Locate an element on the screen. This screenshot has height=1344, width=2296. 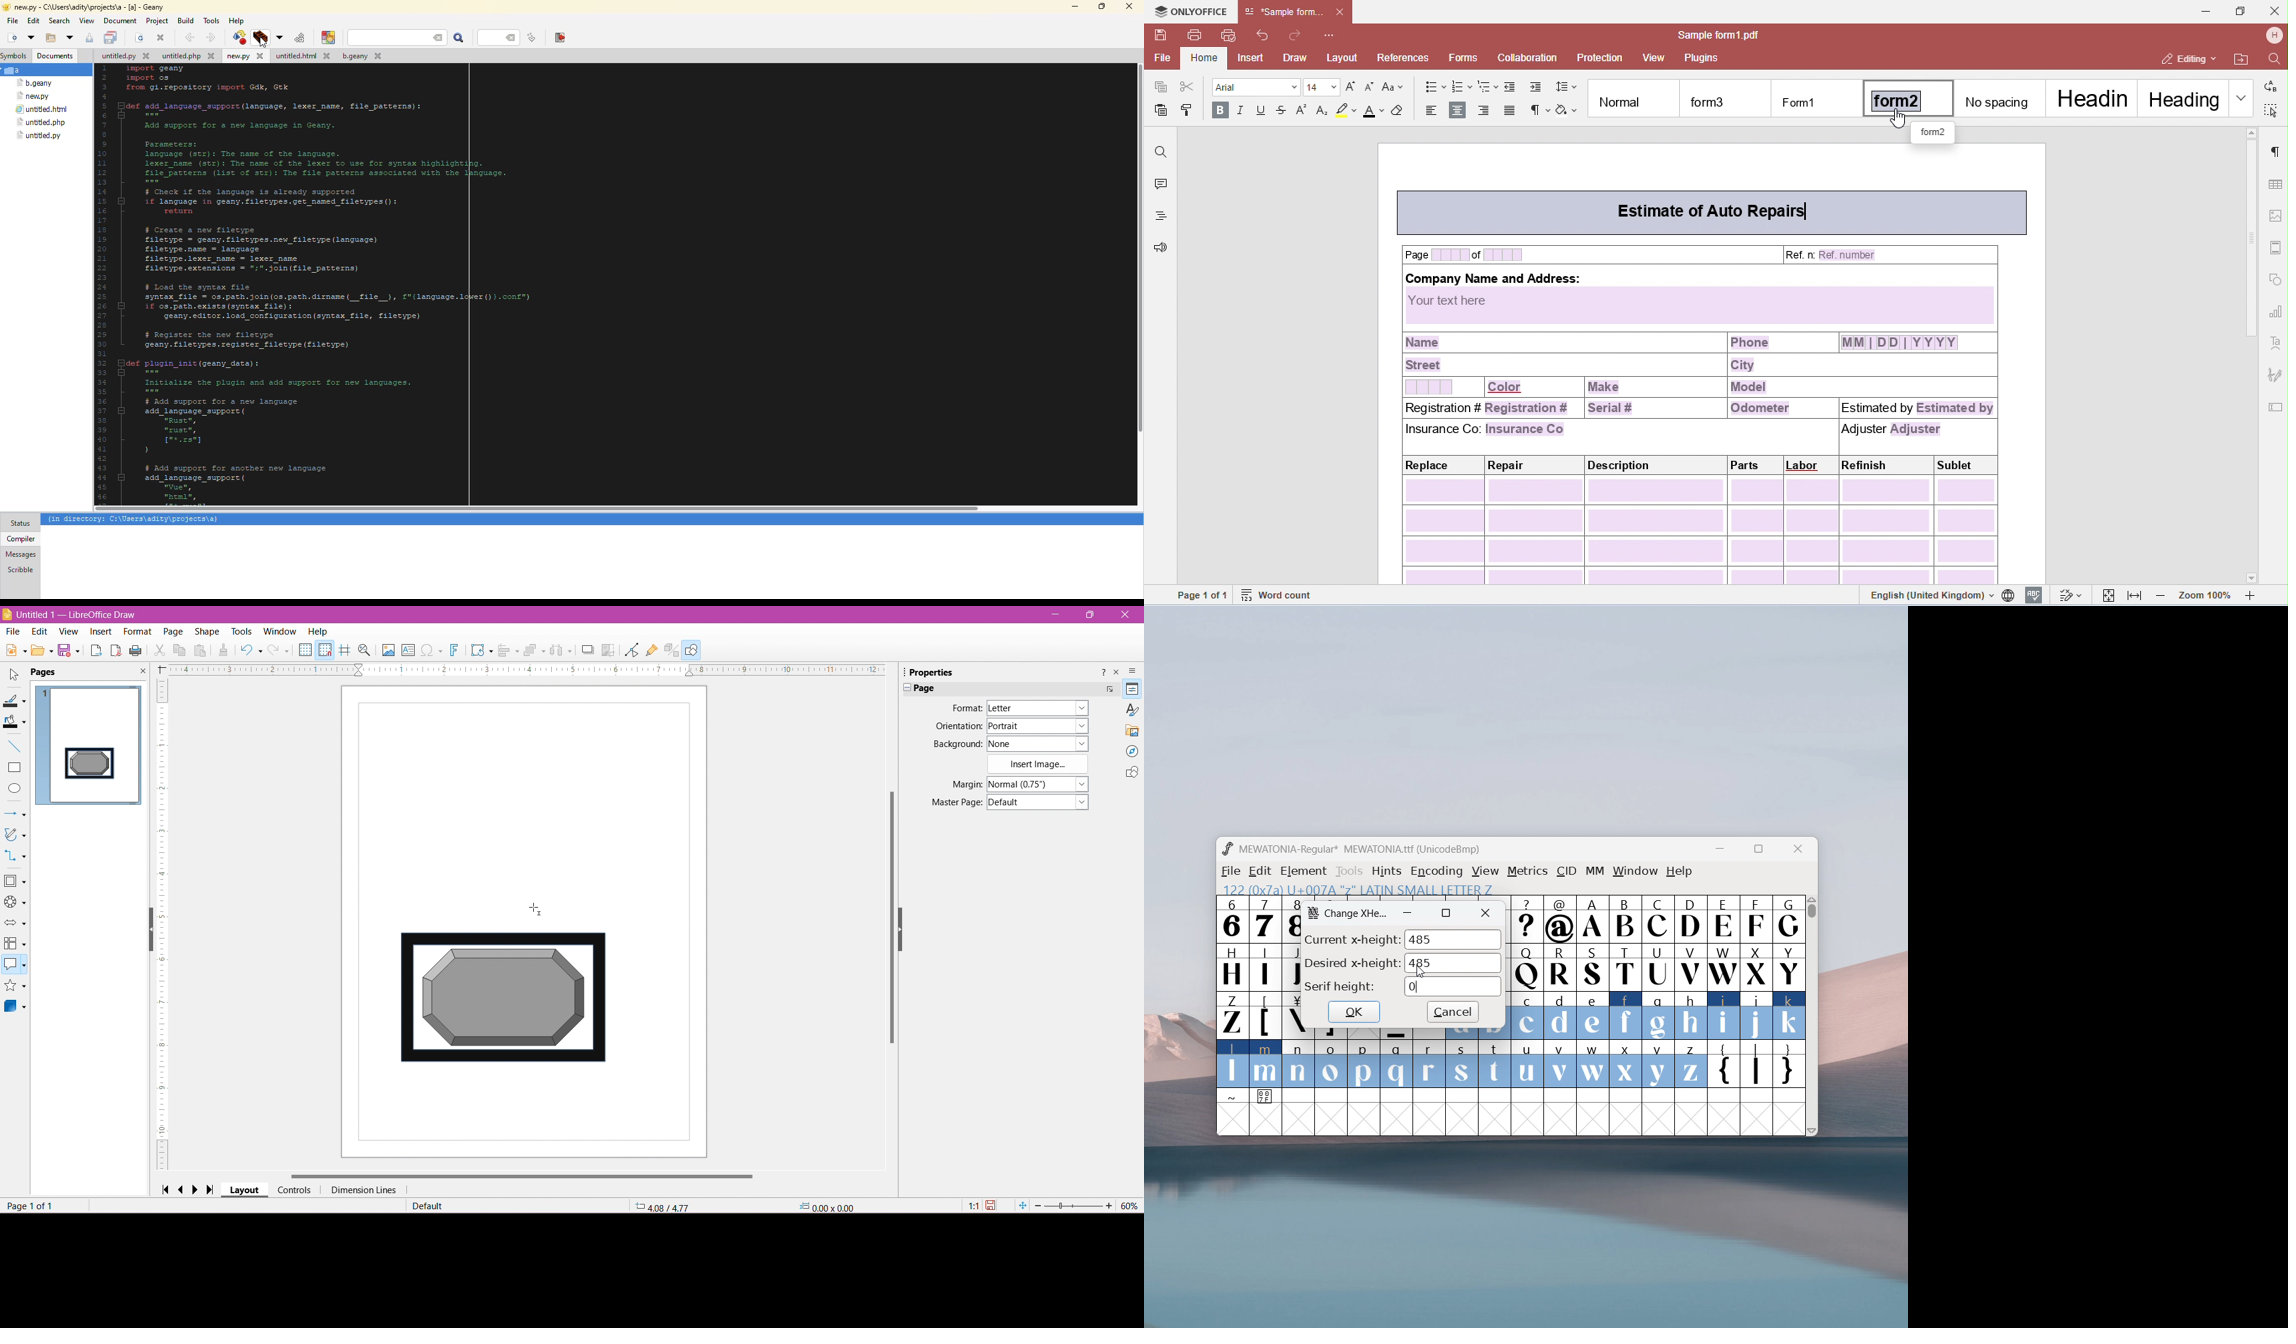
Gallery is located at coordinates (1132, 731).